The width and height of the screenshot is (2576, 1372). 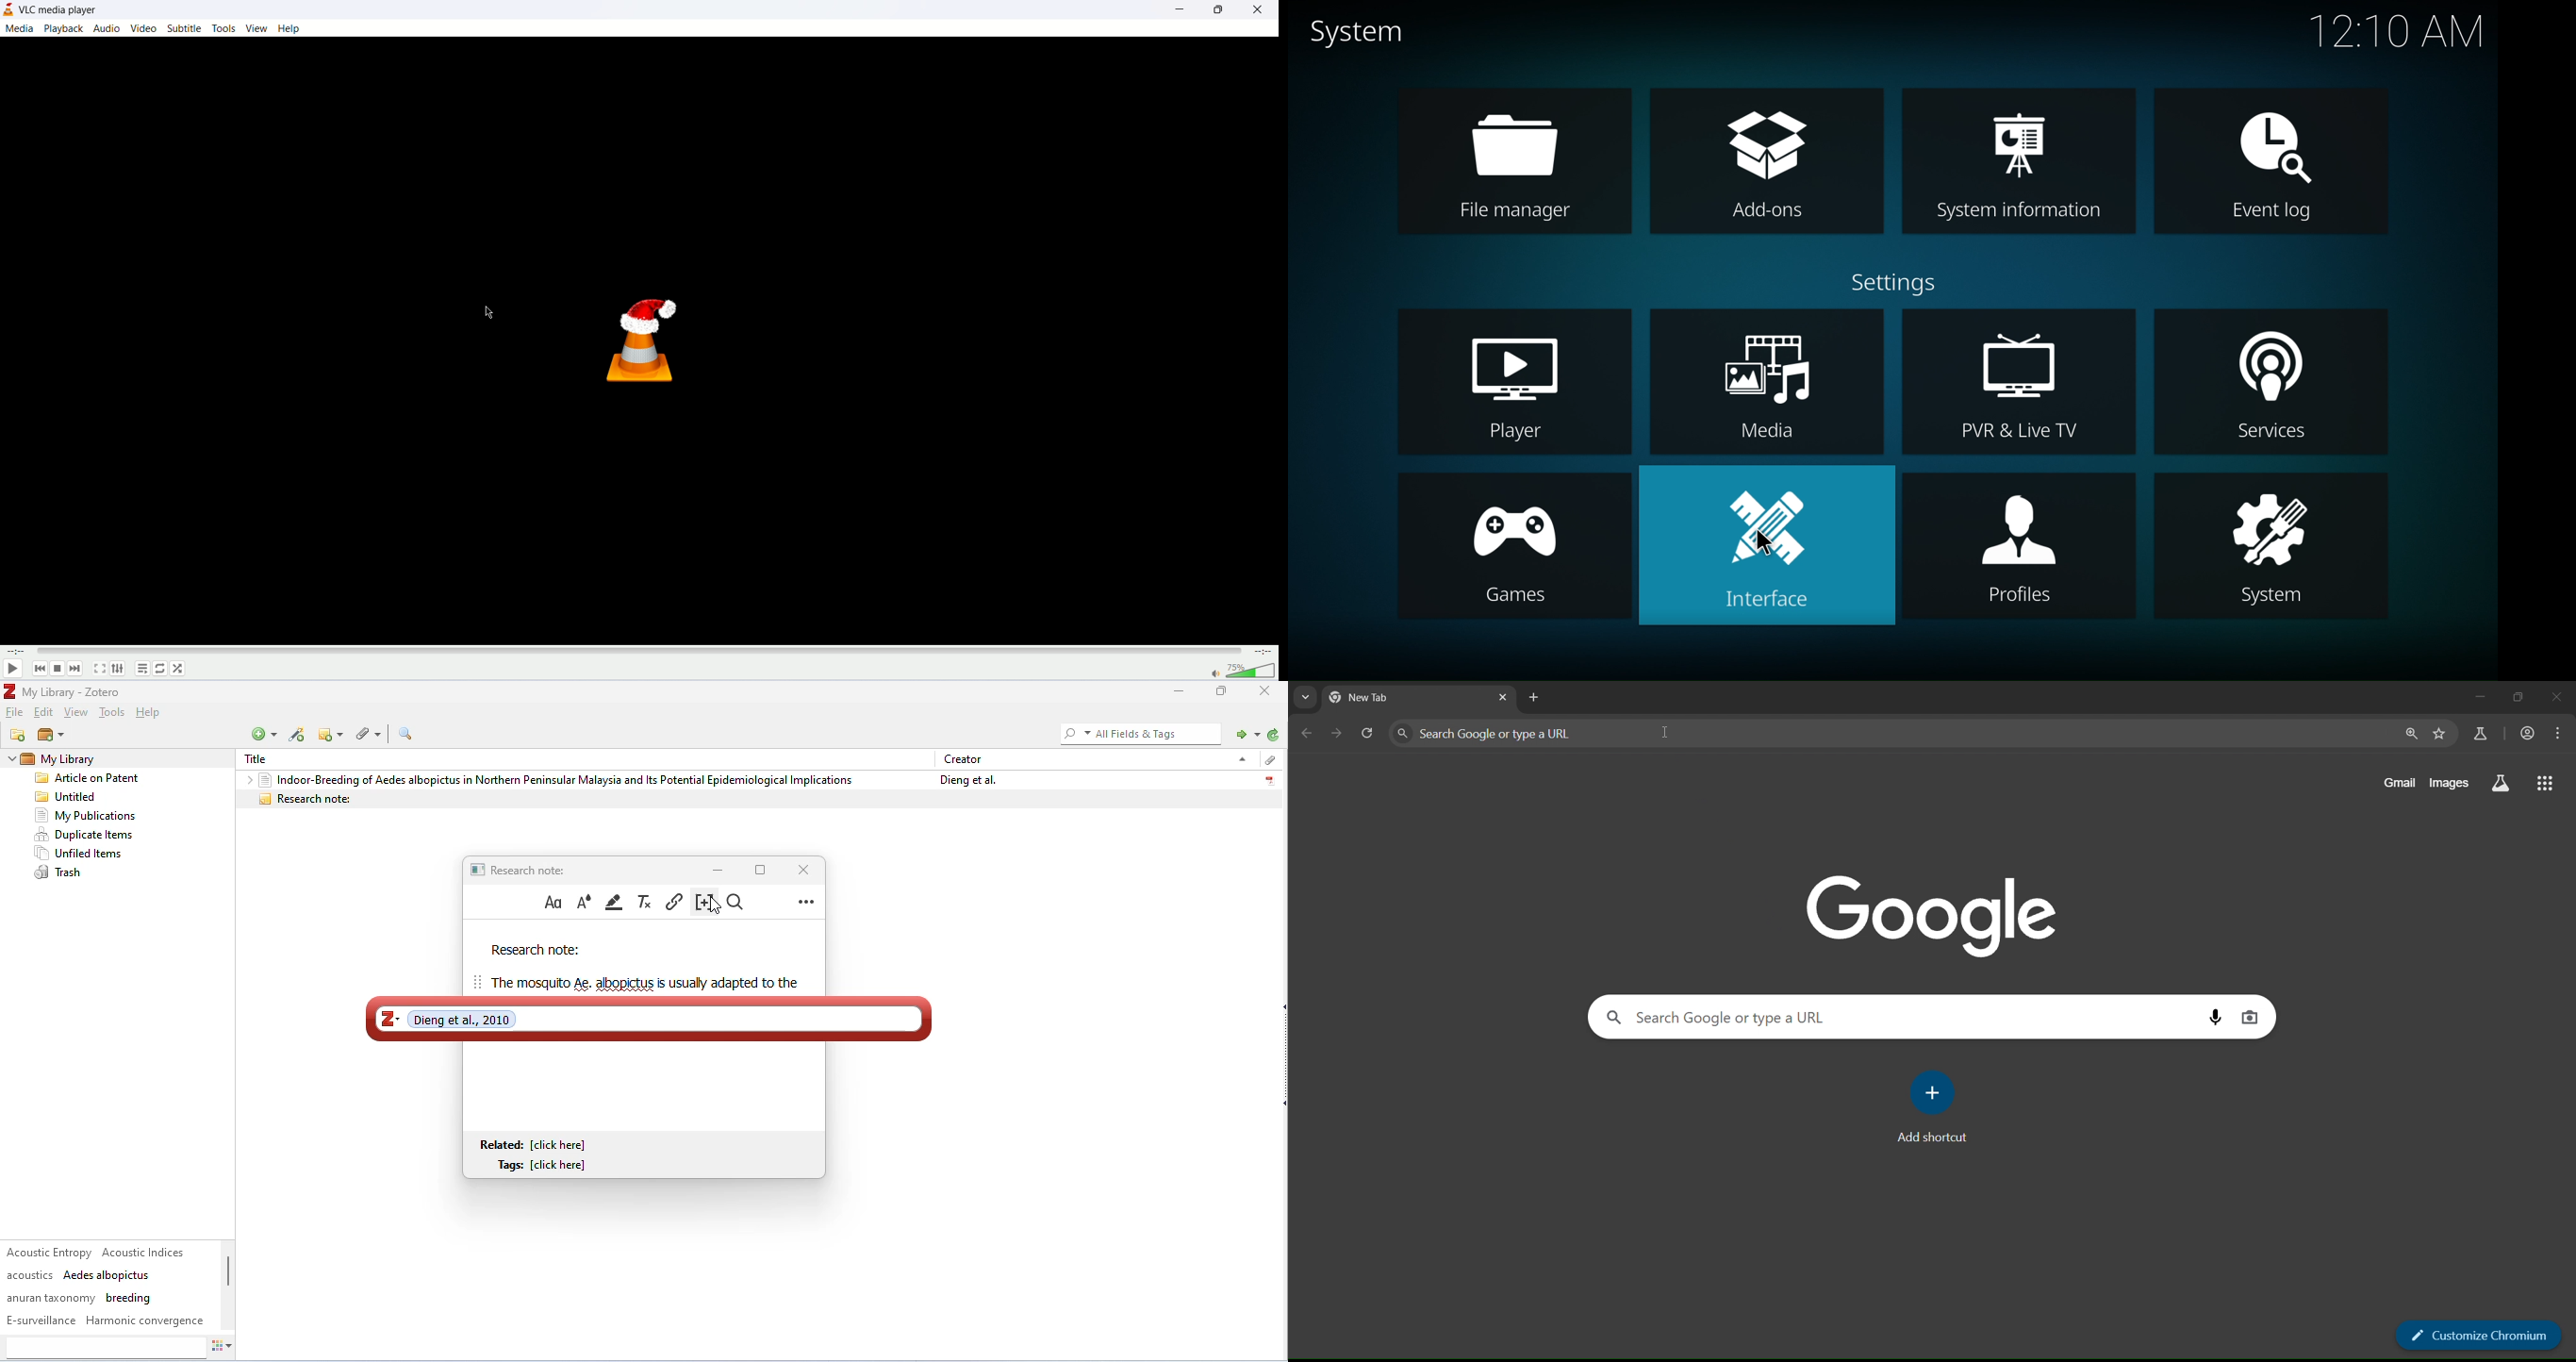 I want to click on menu, so click(x=2561, y=733).